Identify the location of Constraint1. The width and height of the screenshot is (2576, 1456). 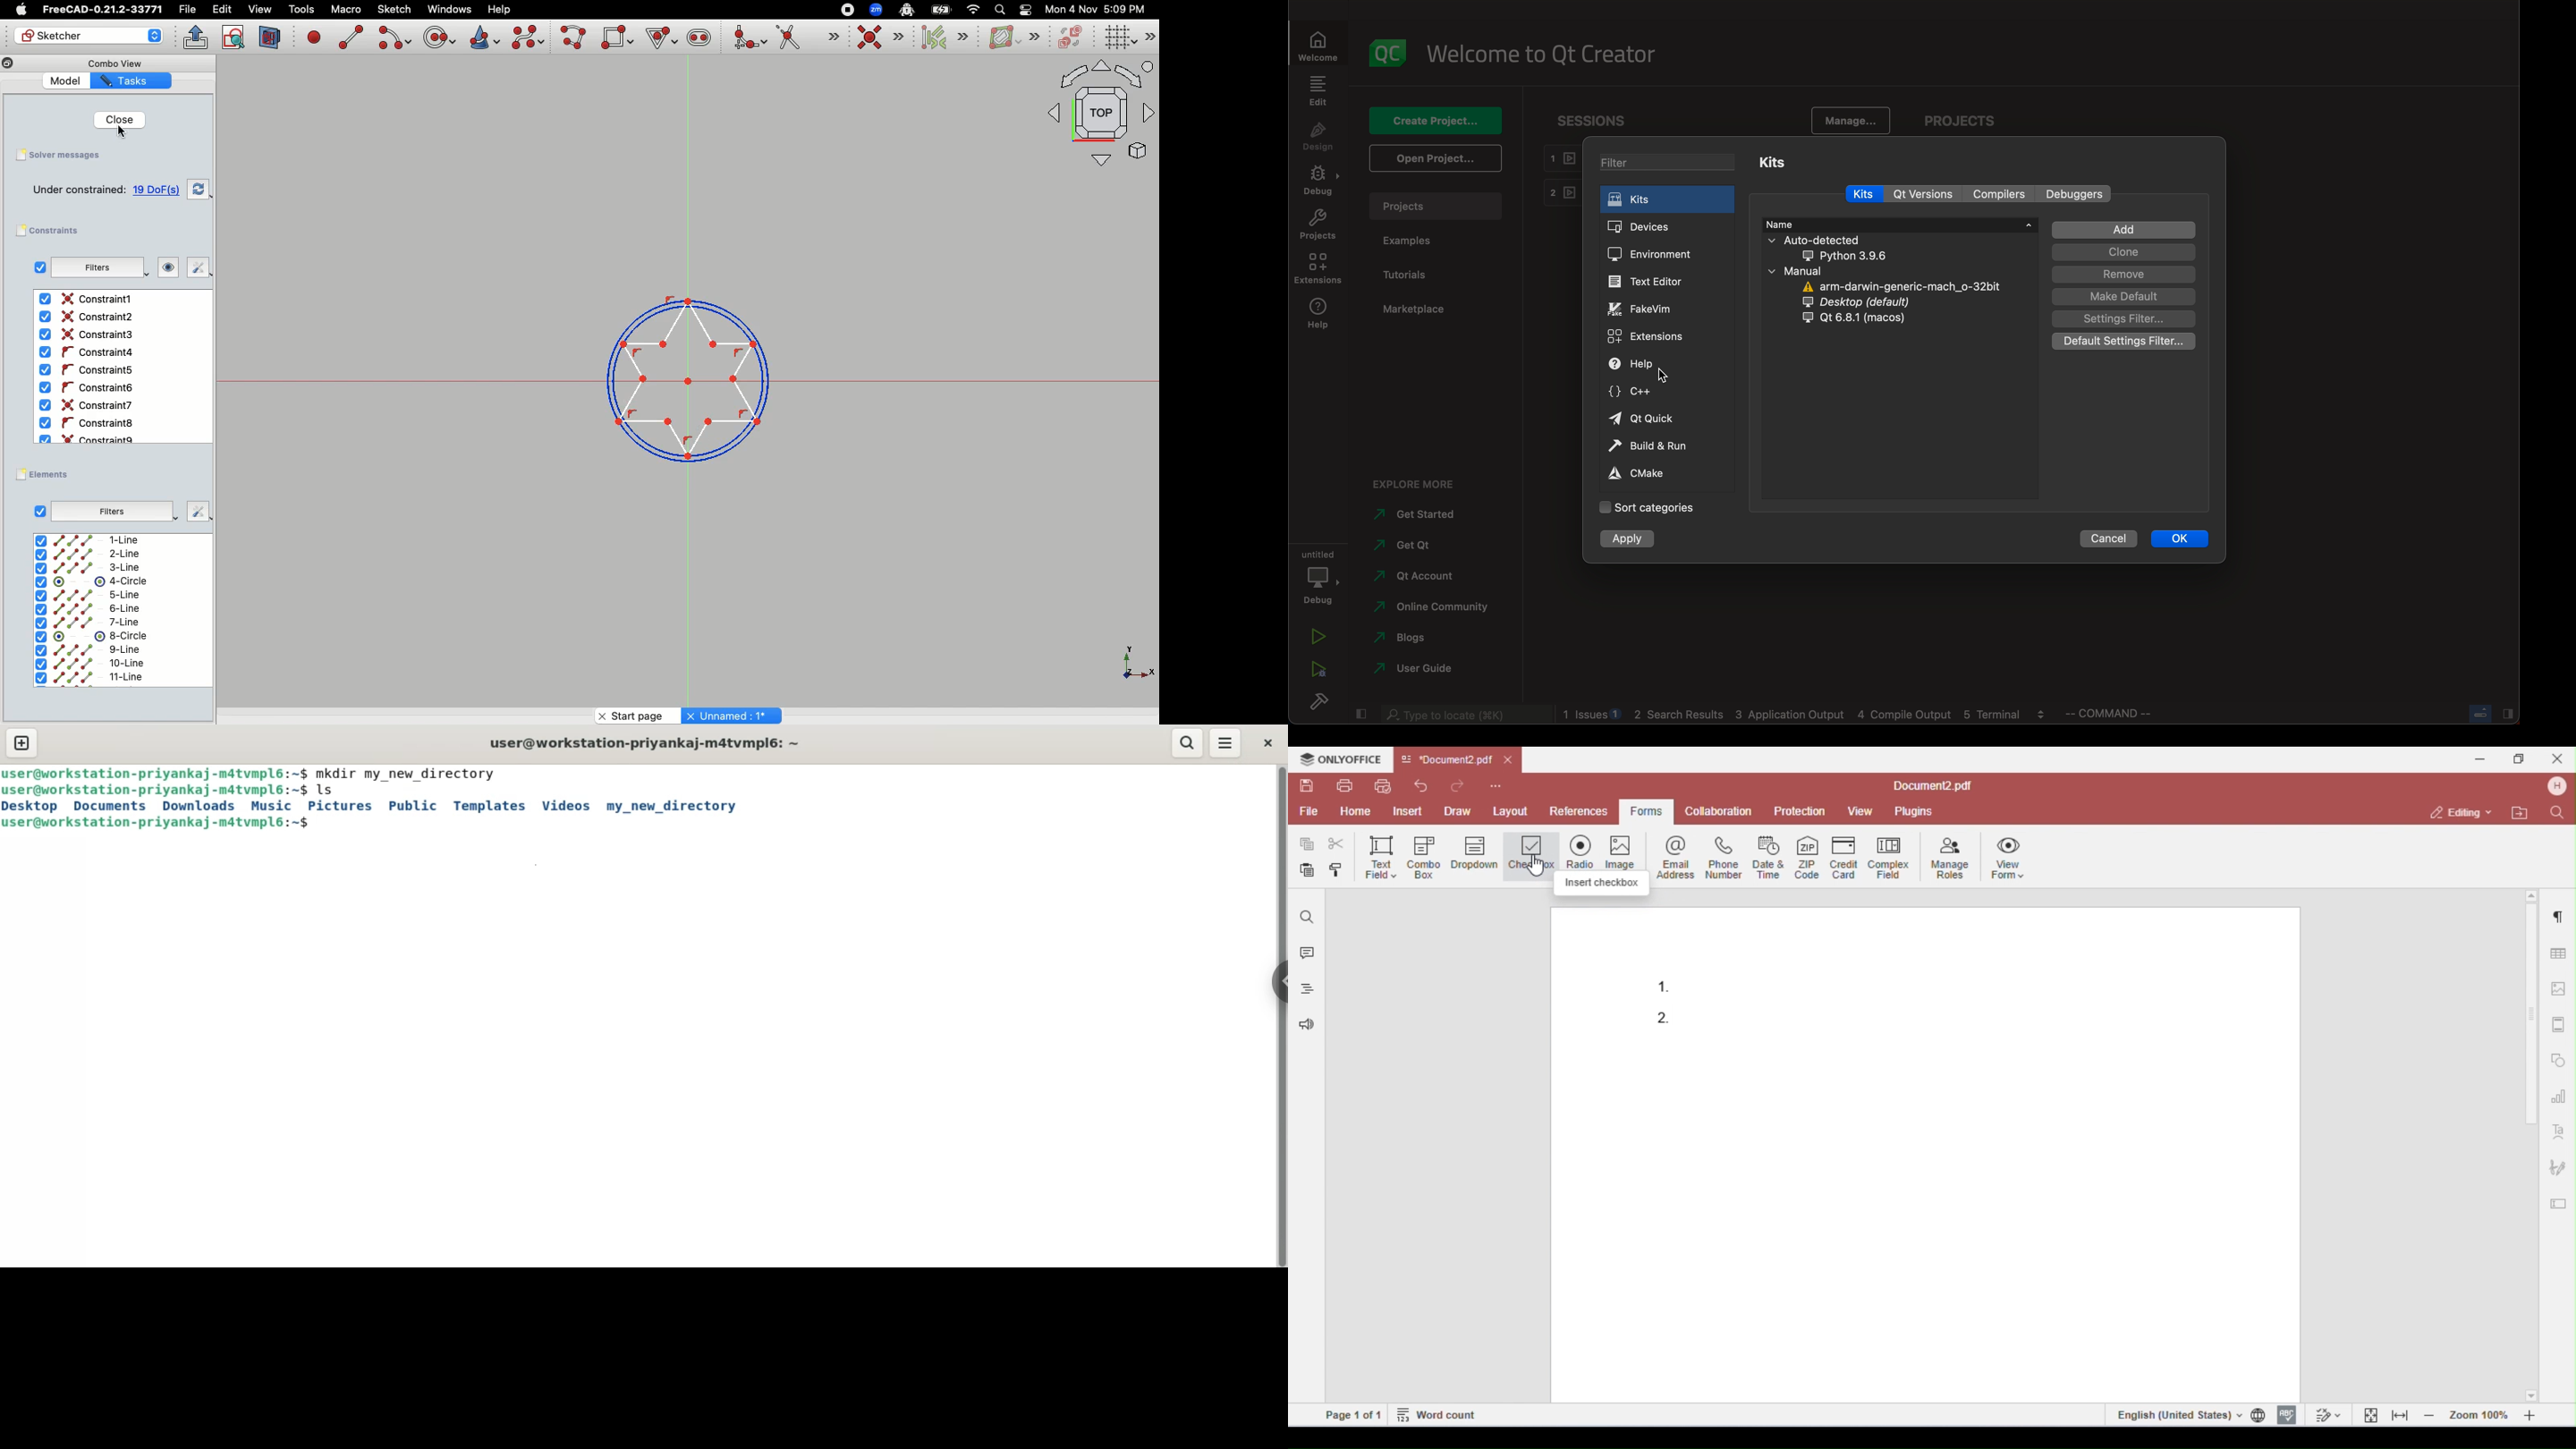
(89, 299).